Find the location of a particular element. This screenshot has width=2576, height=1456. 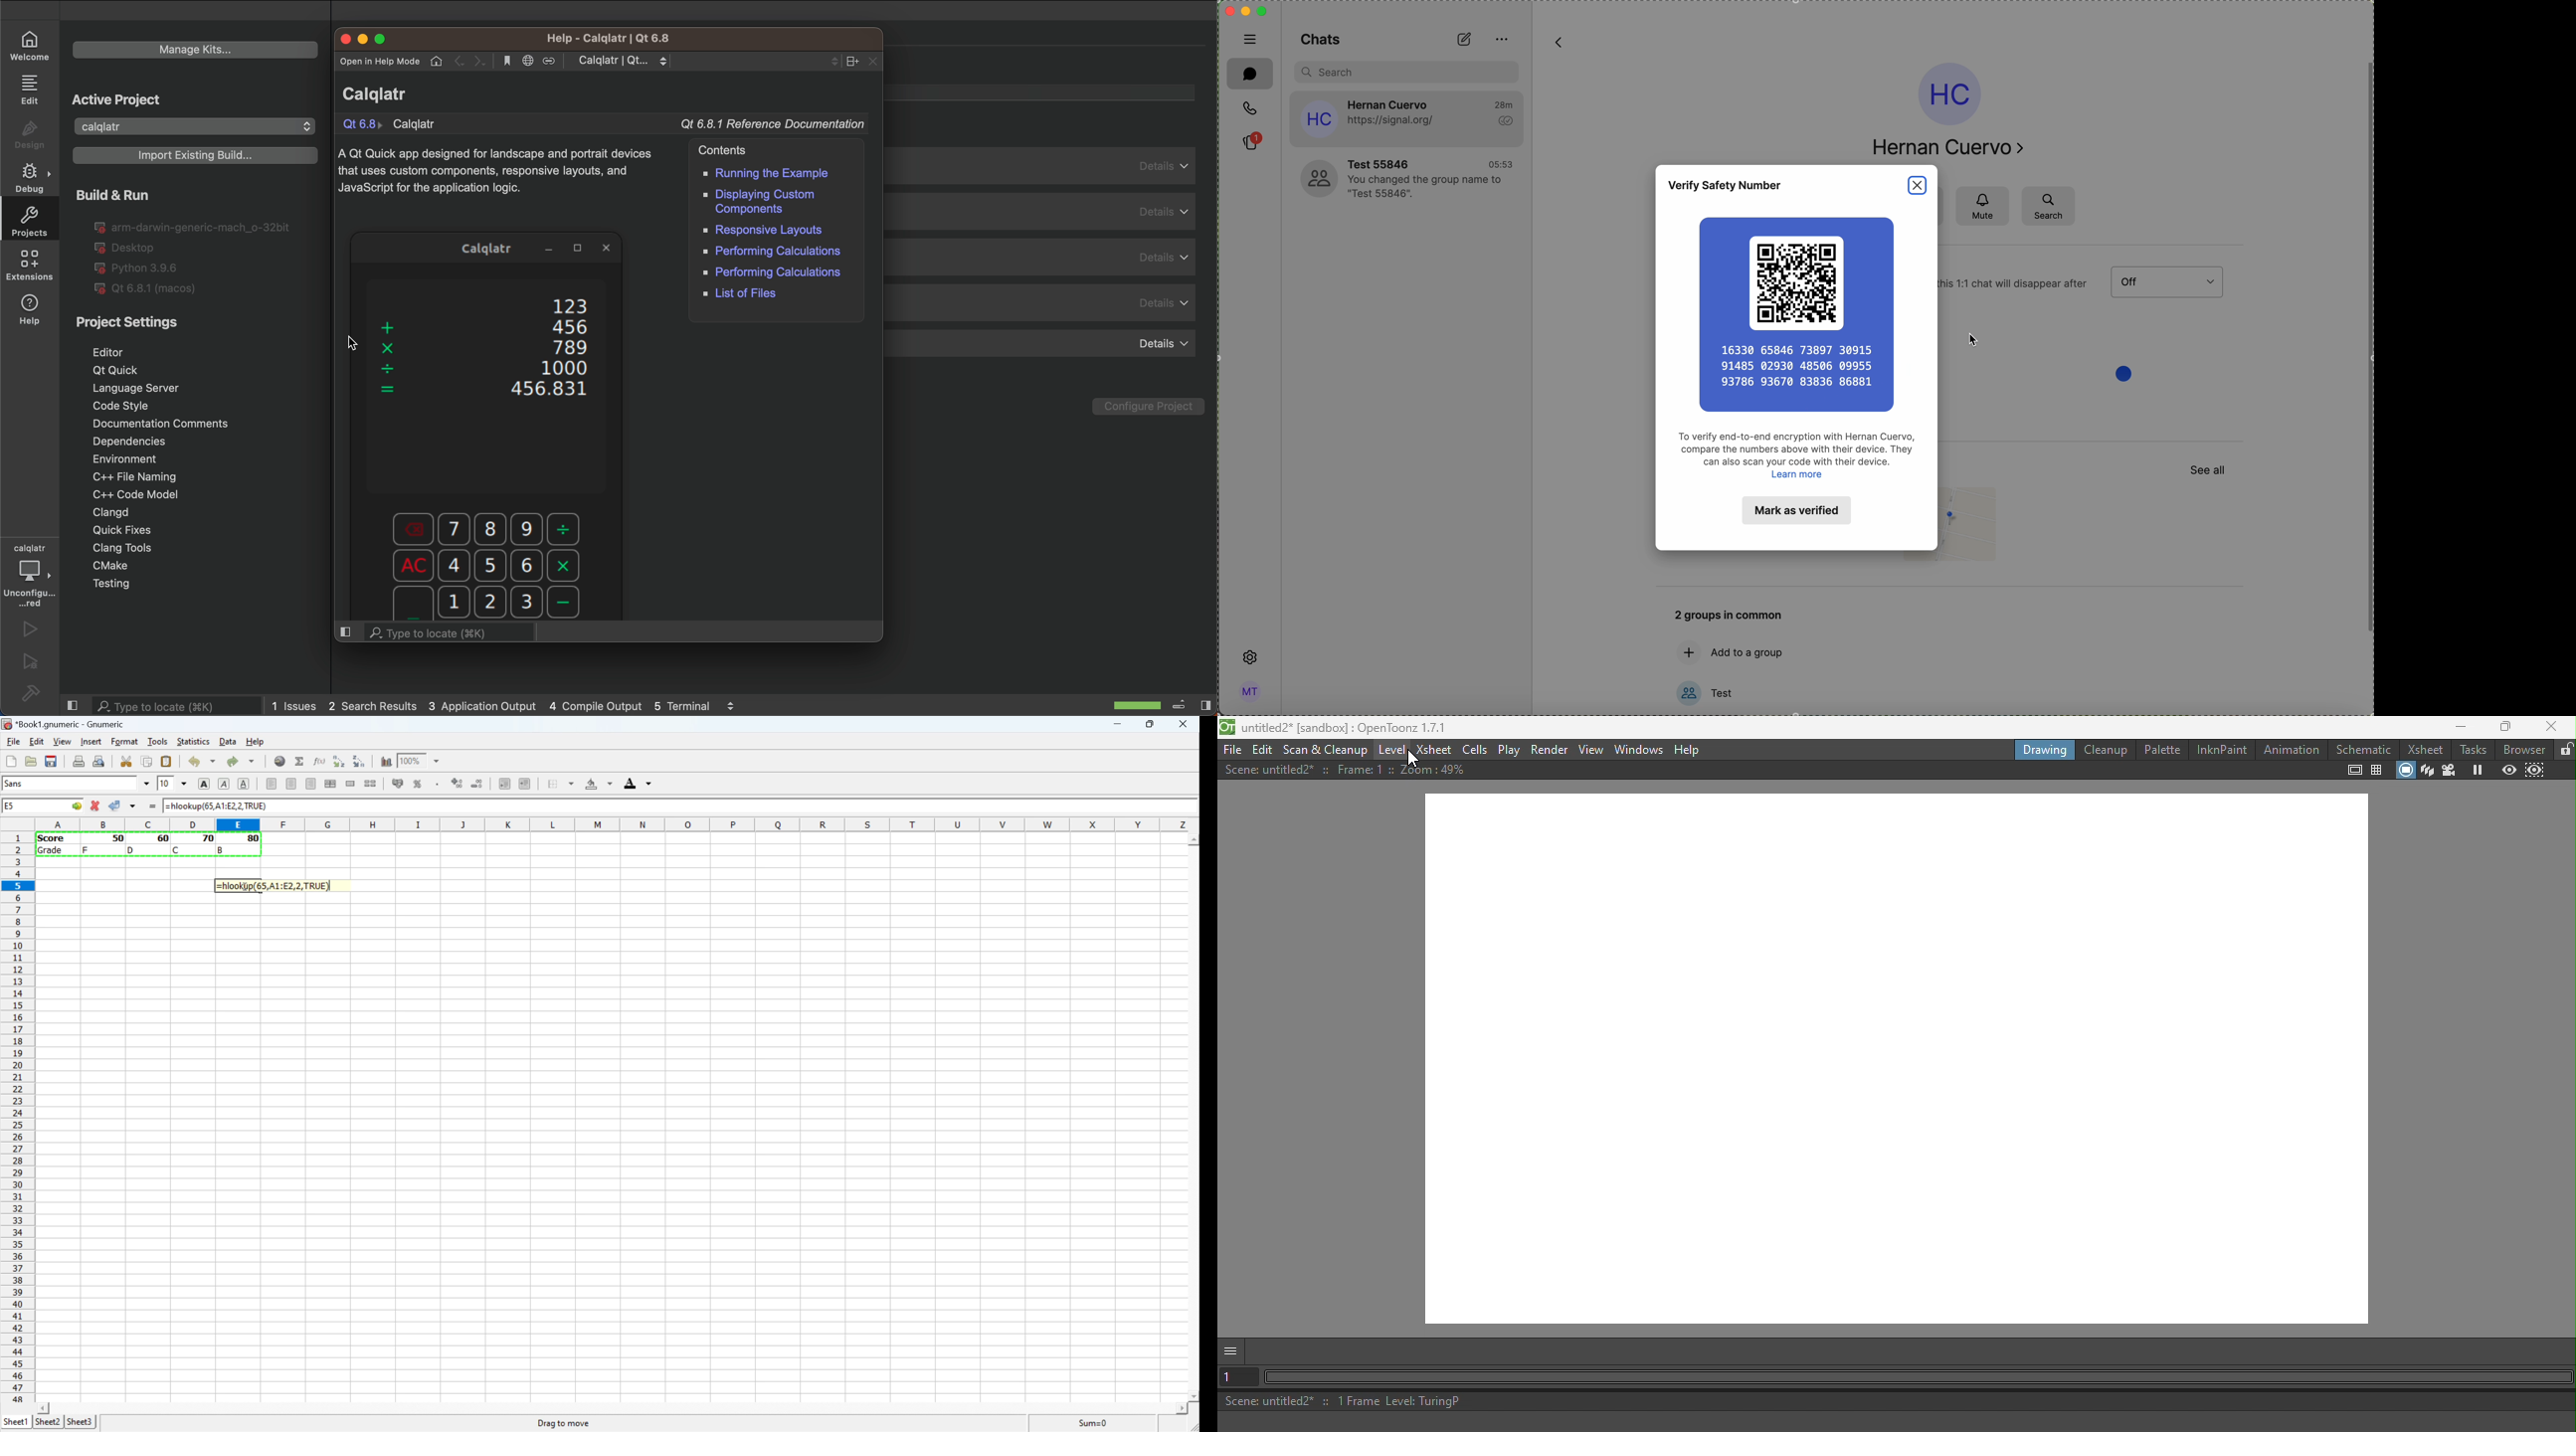

profile is located at coordinates (1686, 694).